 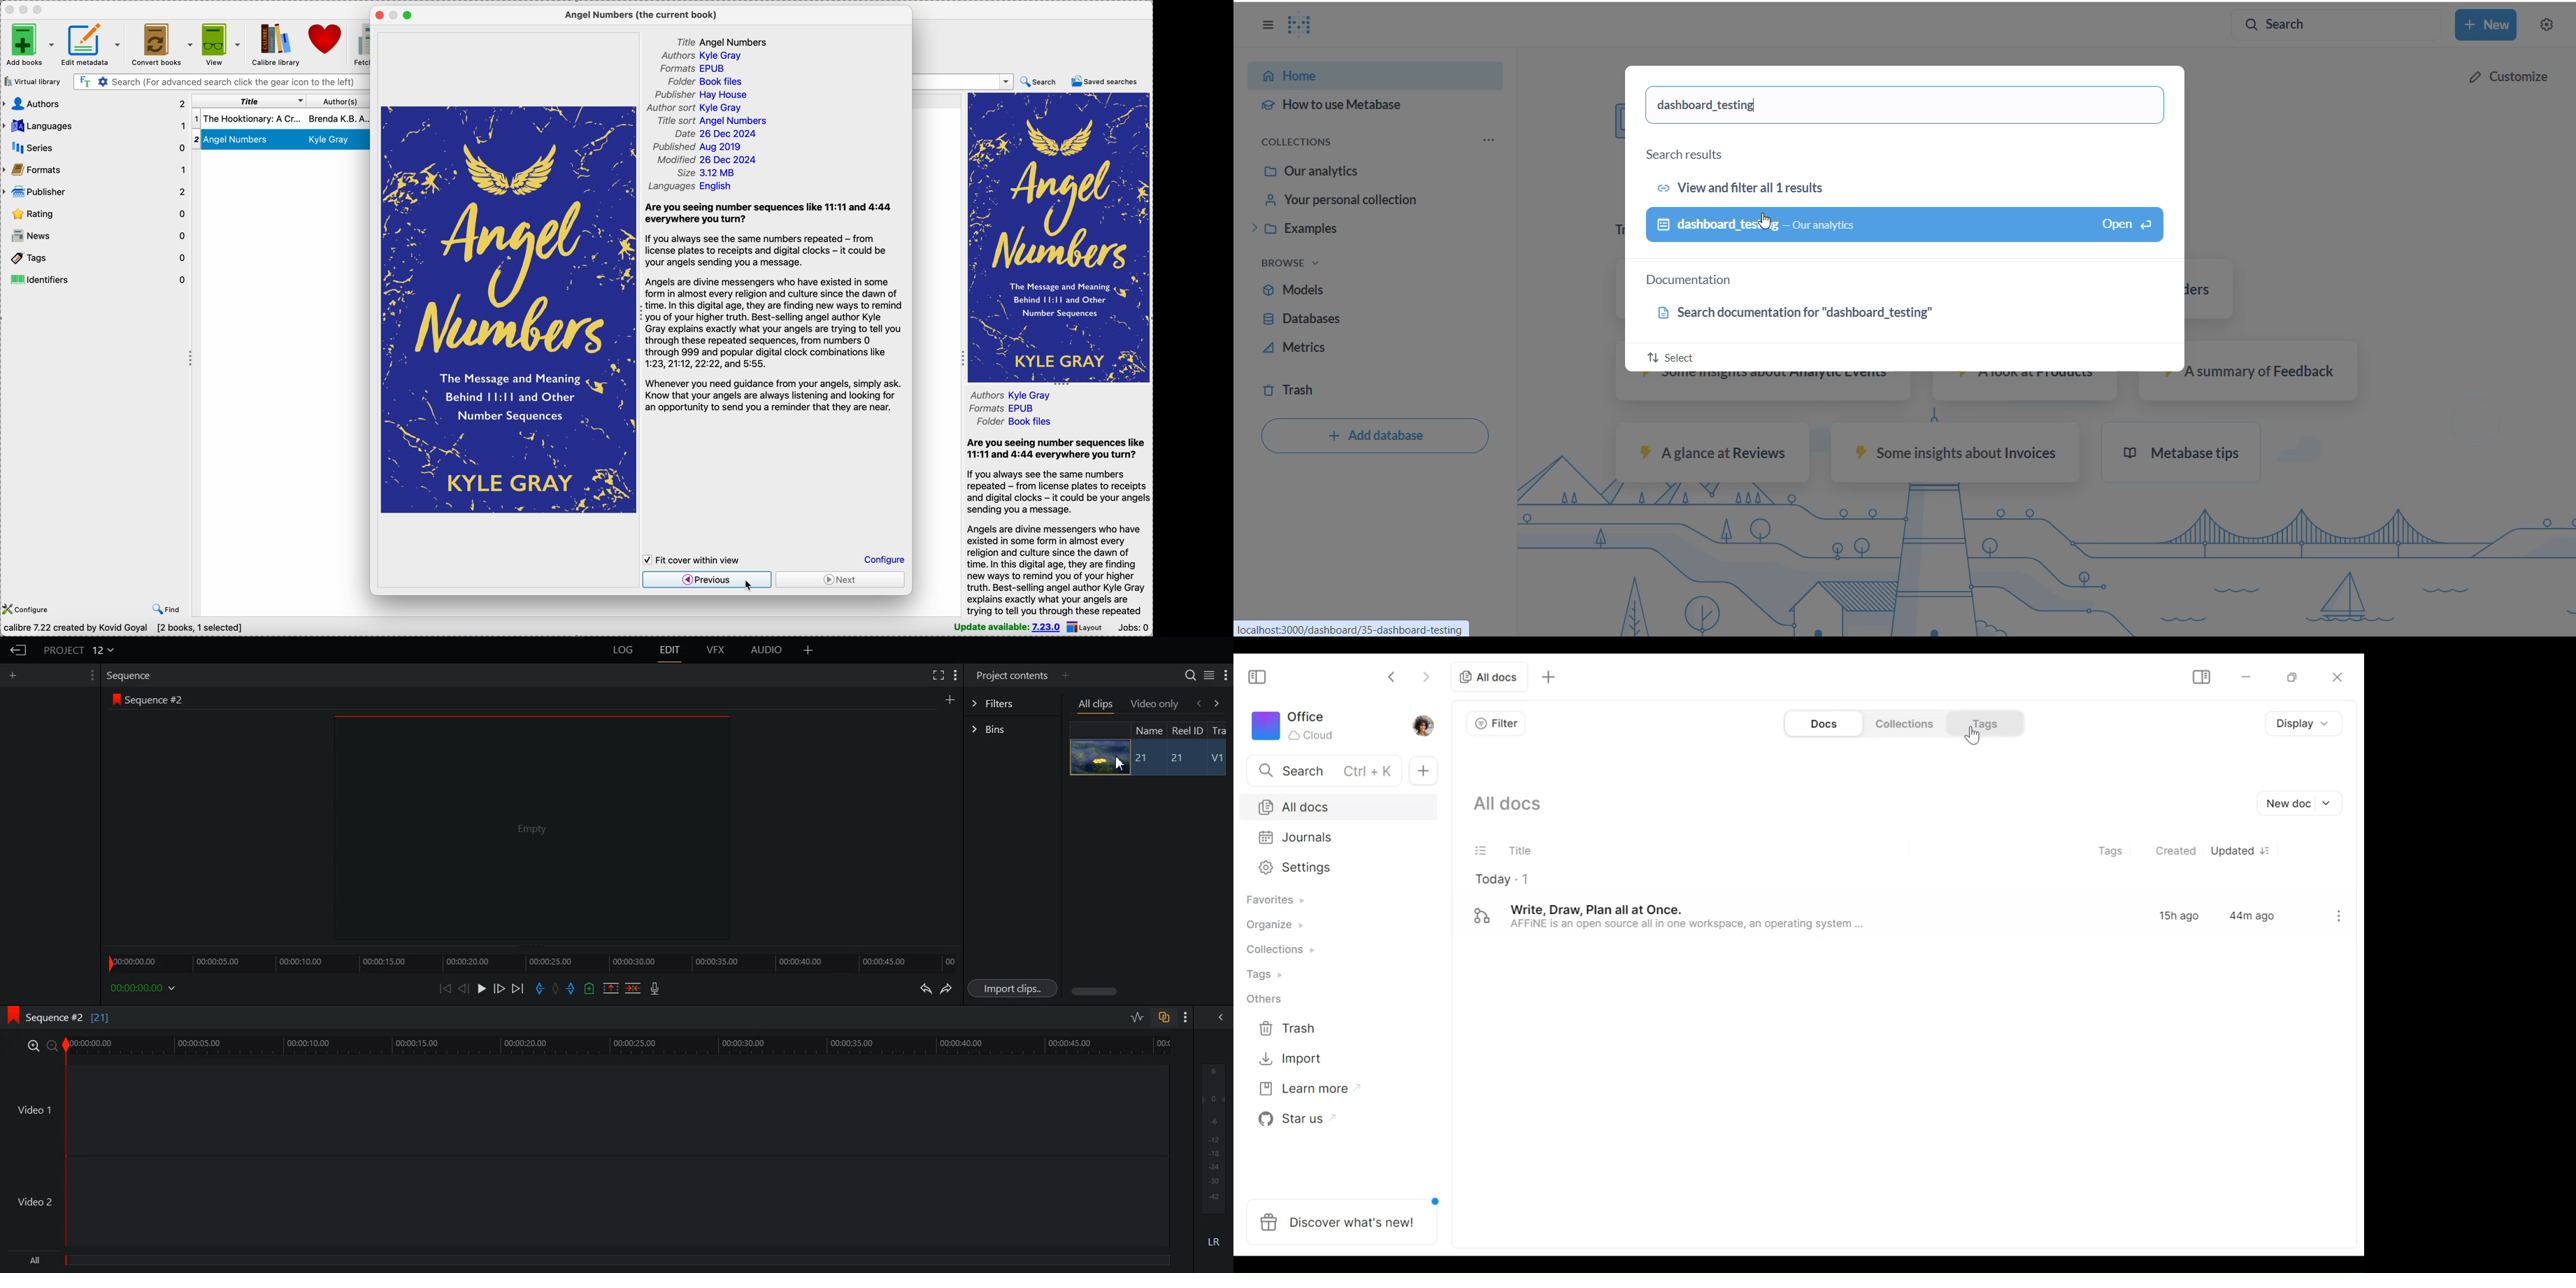 What do you see at coordinates (947, 989) in the screenshot?
I see `Redo` at bounding box center [947, 989].